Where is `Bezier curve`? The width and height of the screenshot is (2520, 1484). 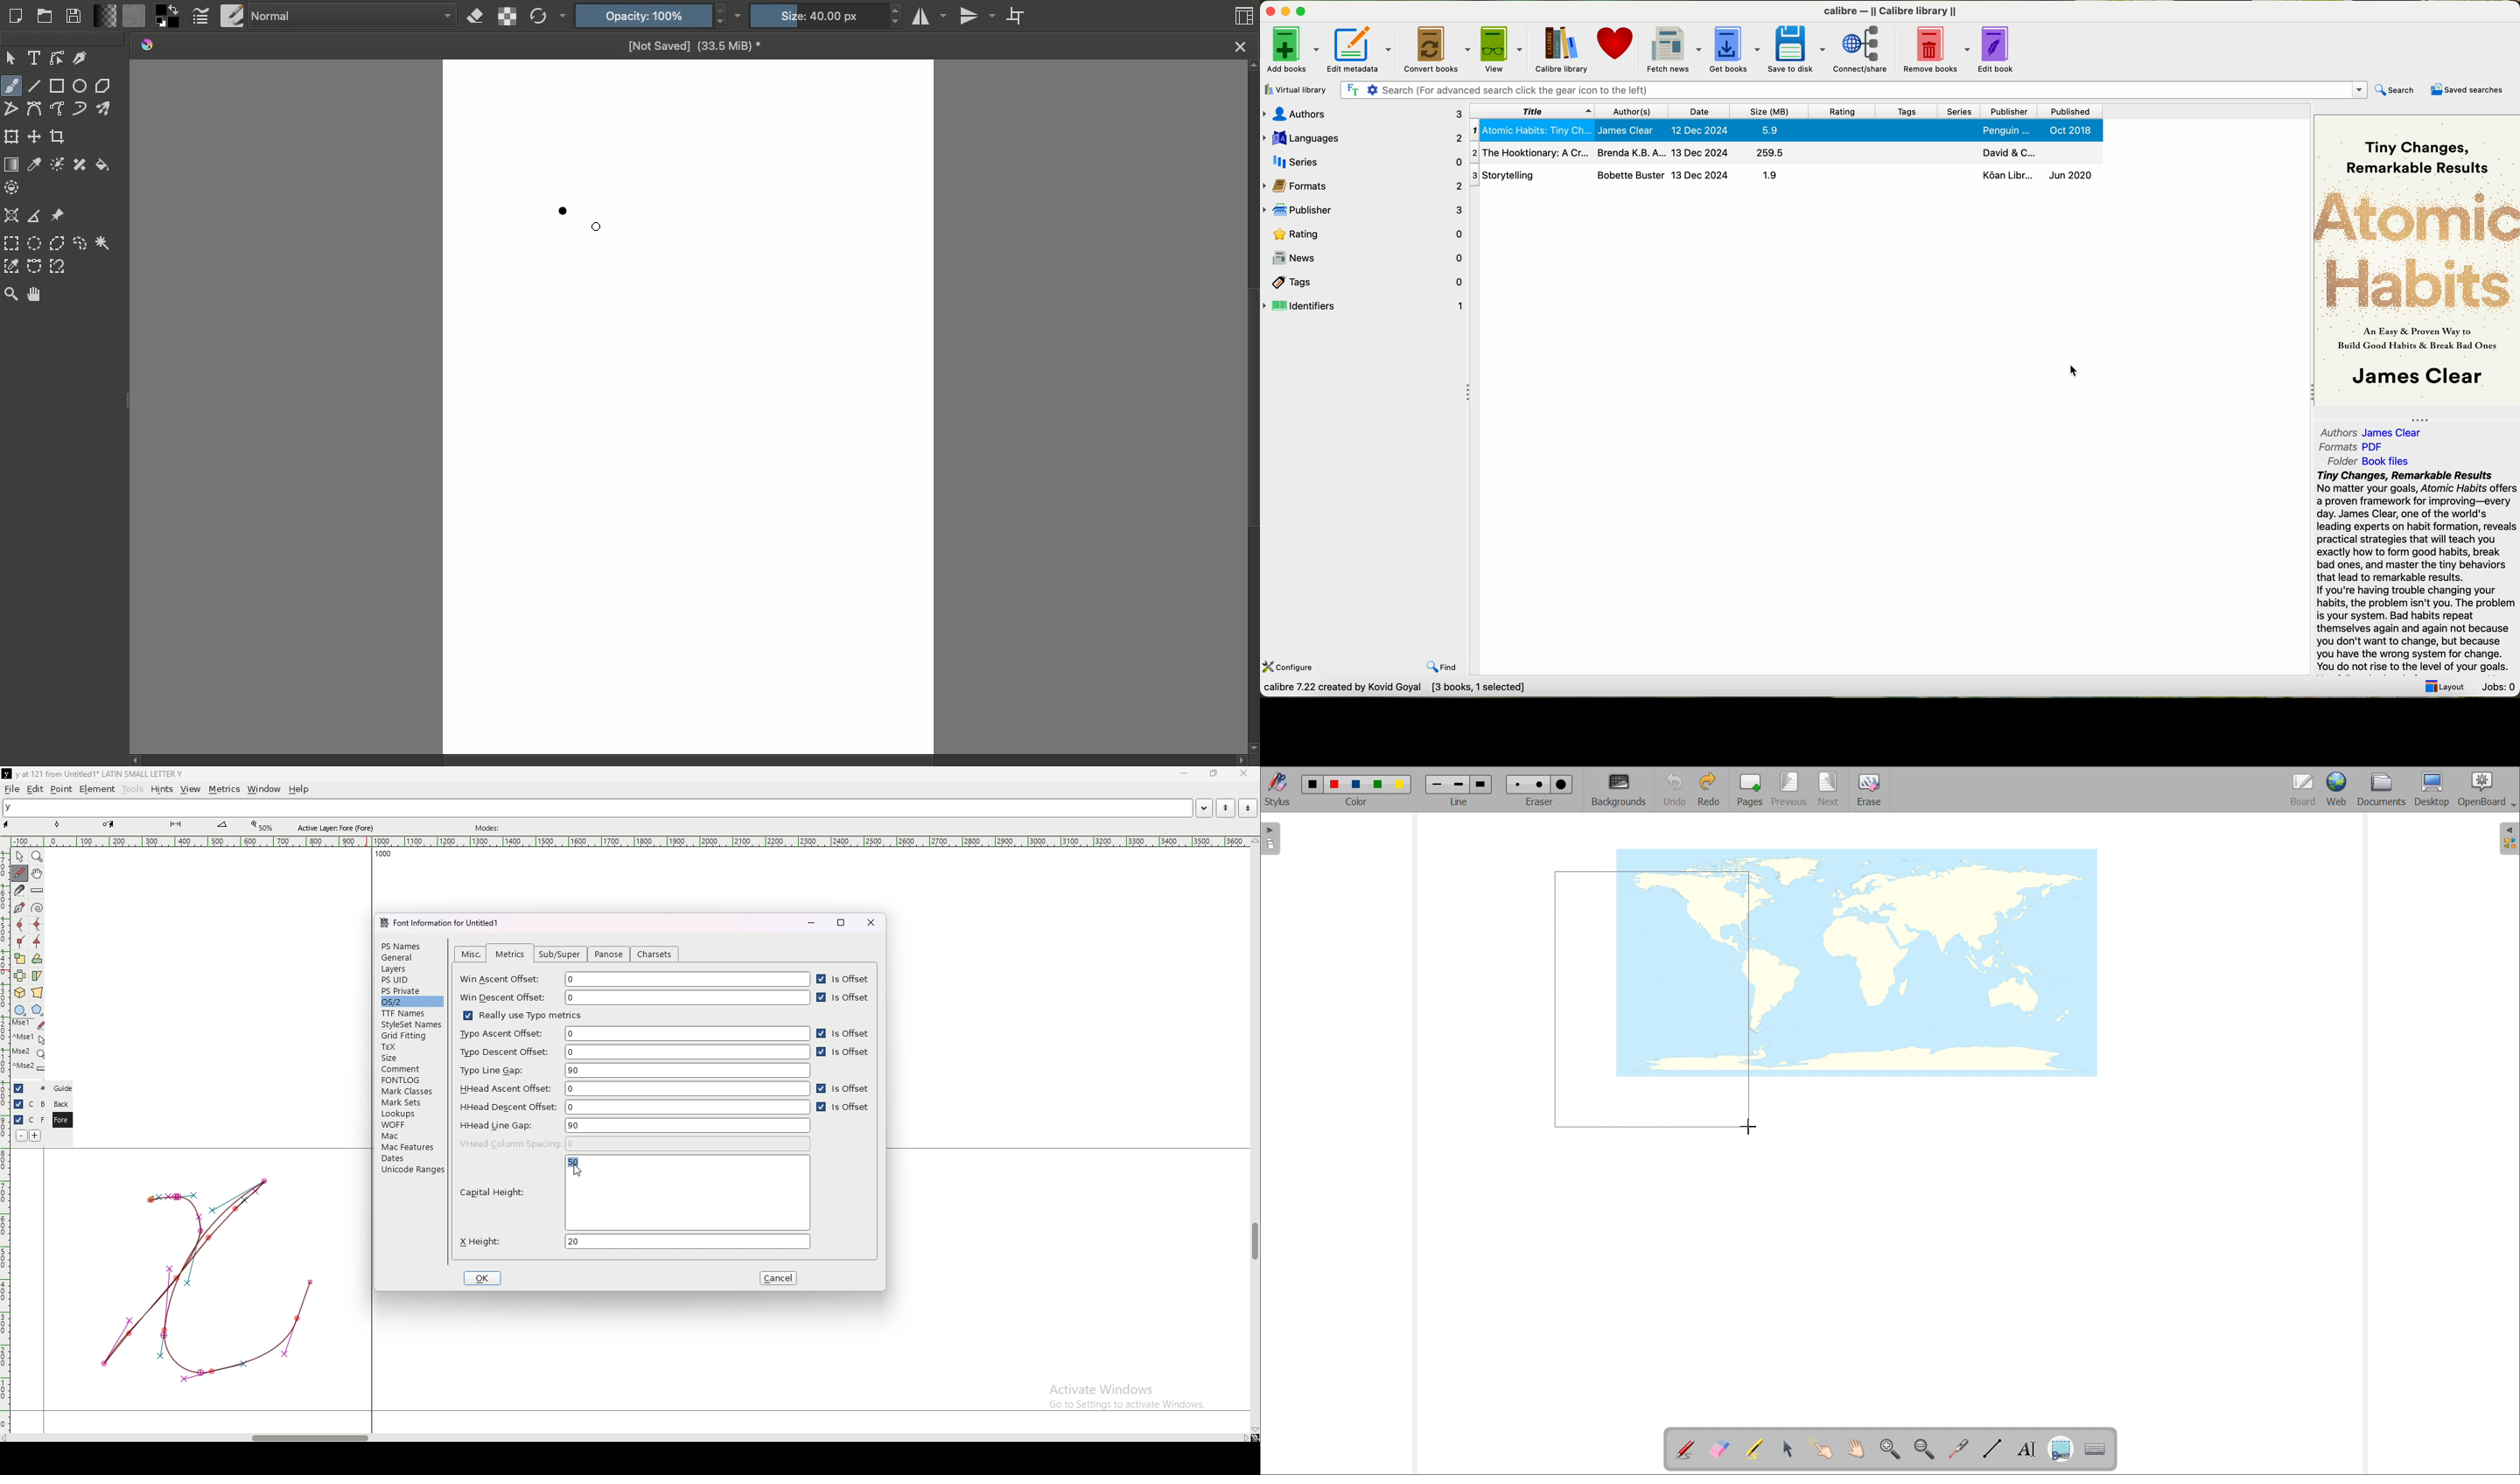
Bezier curve is located at coordinates (34, 109).